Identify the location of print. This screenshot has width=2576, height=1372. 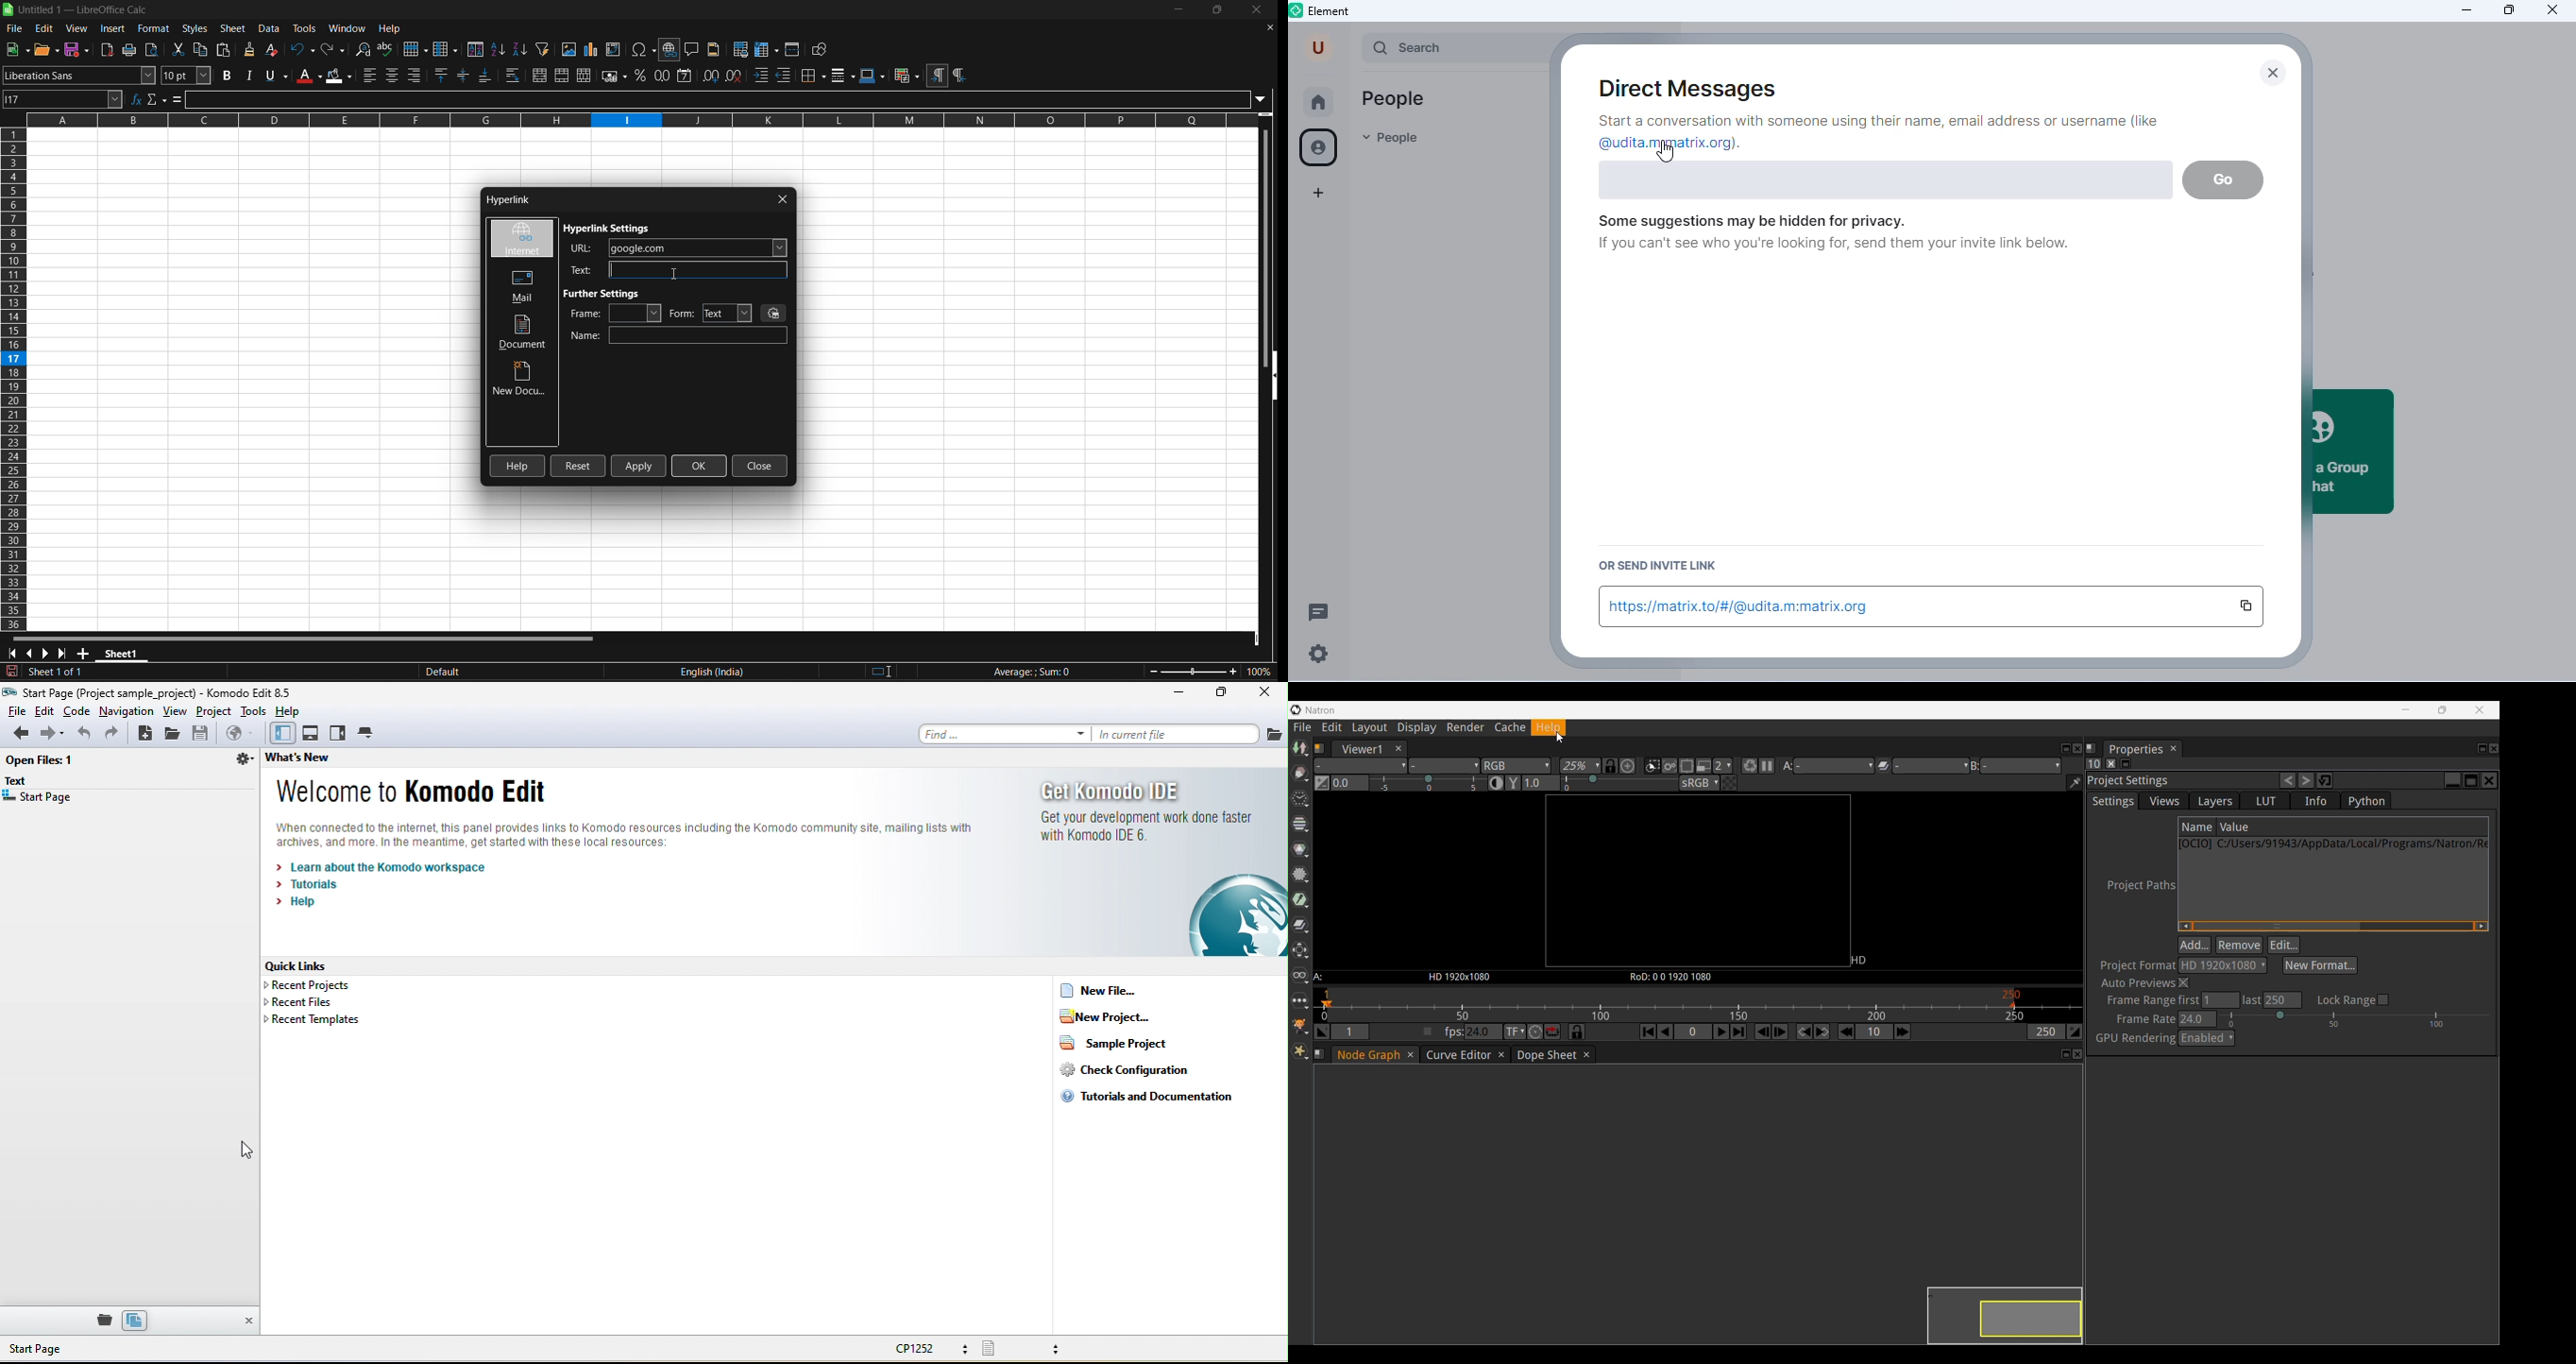
(132, 49).